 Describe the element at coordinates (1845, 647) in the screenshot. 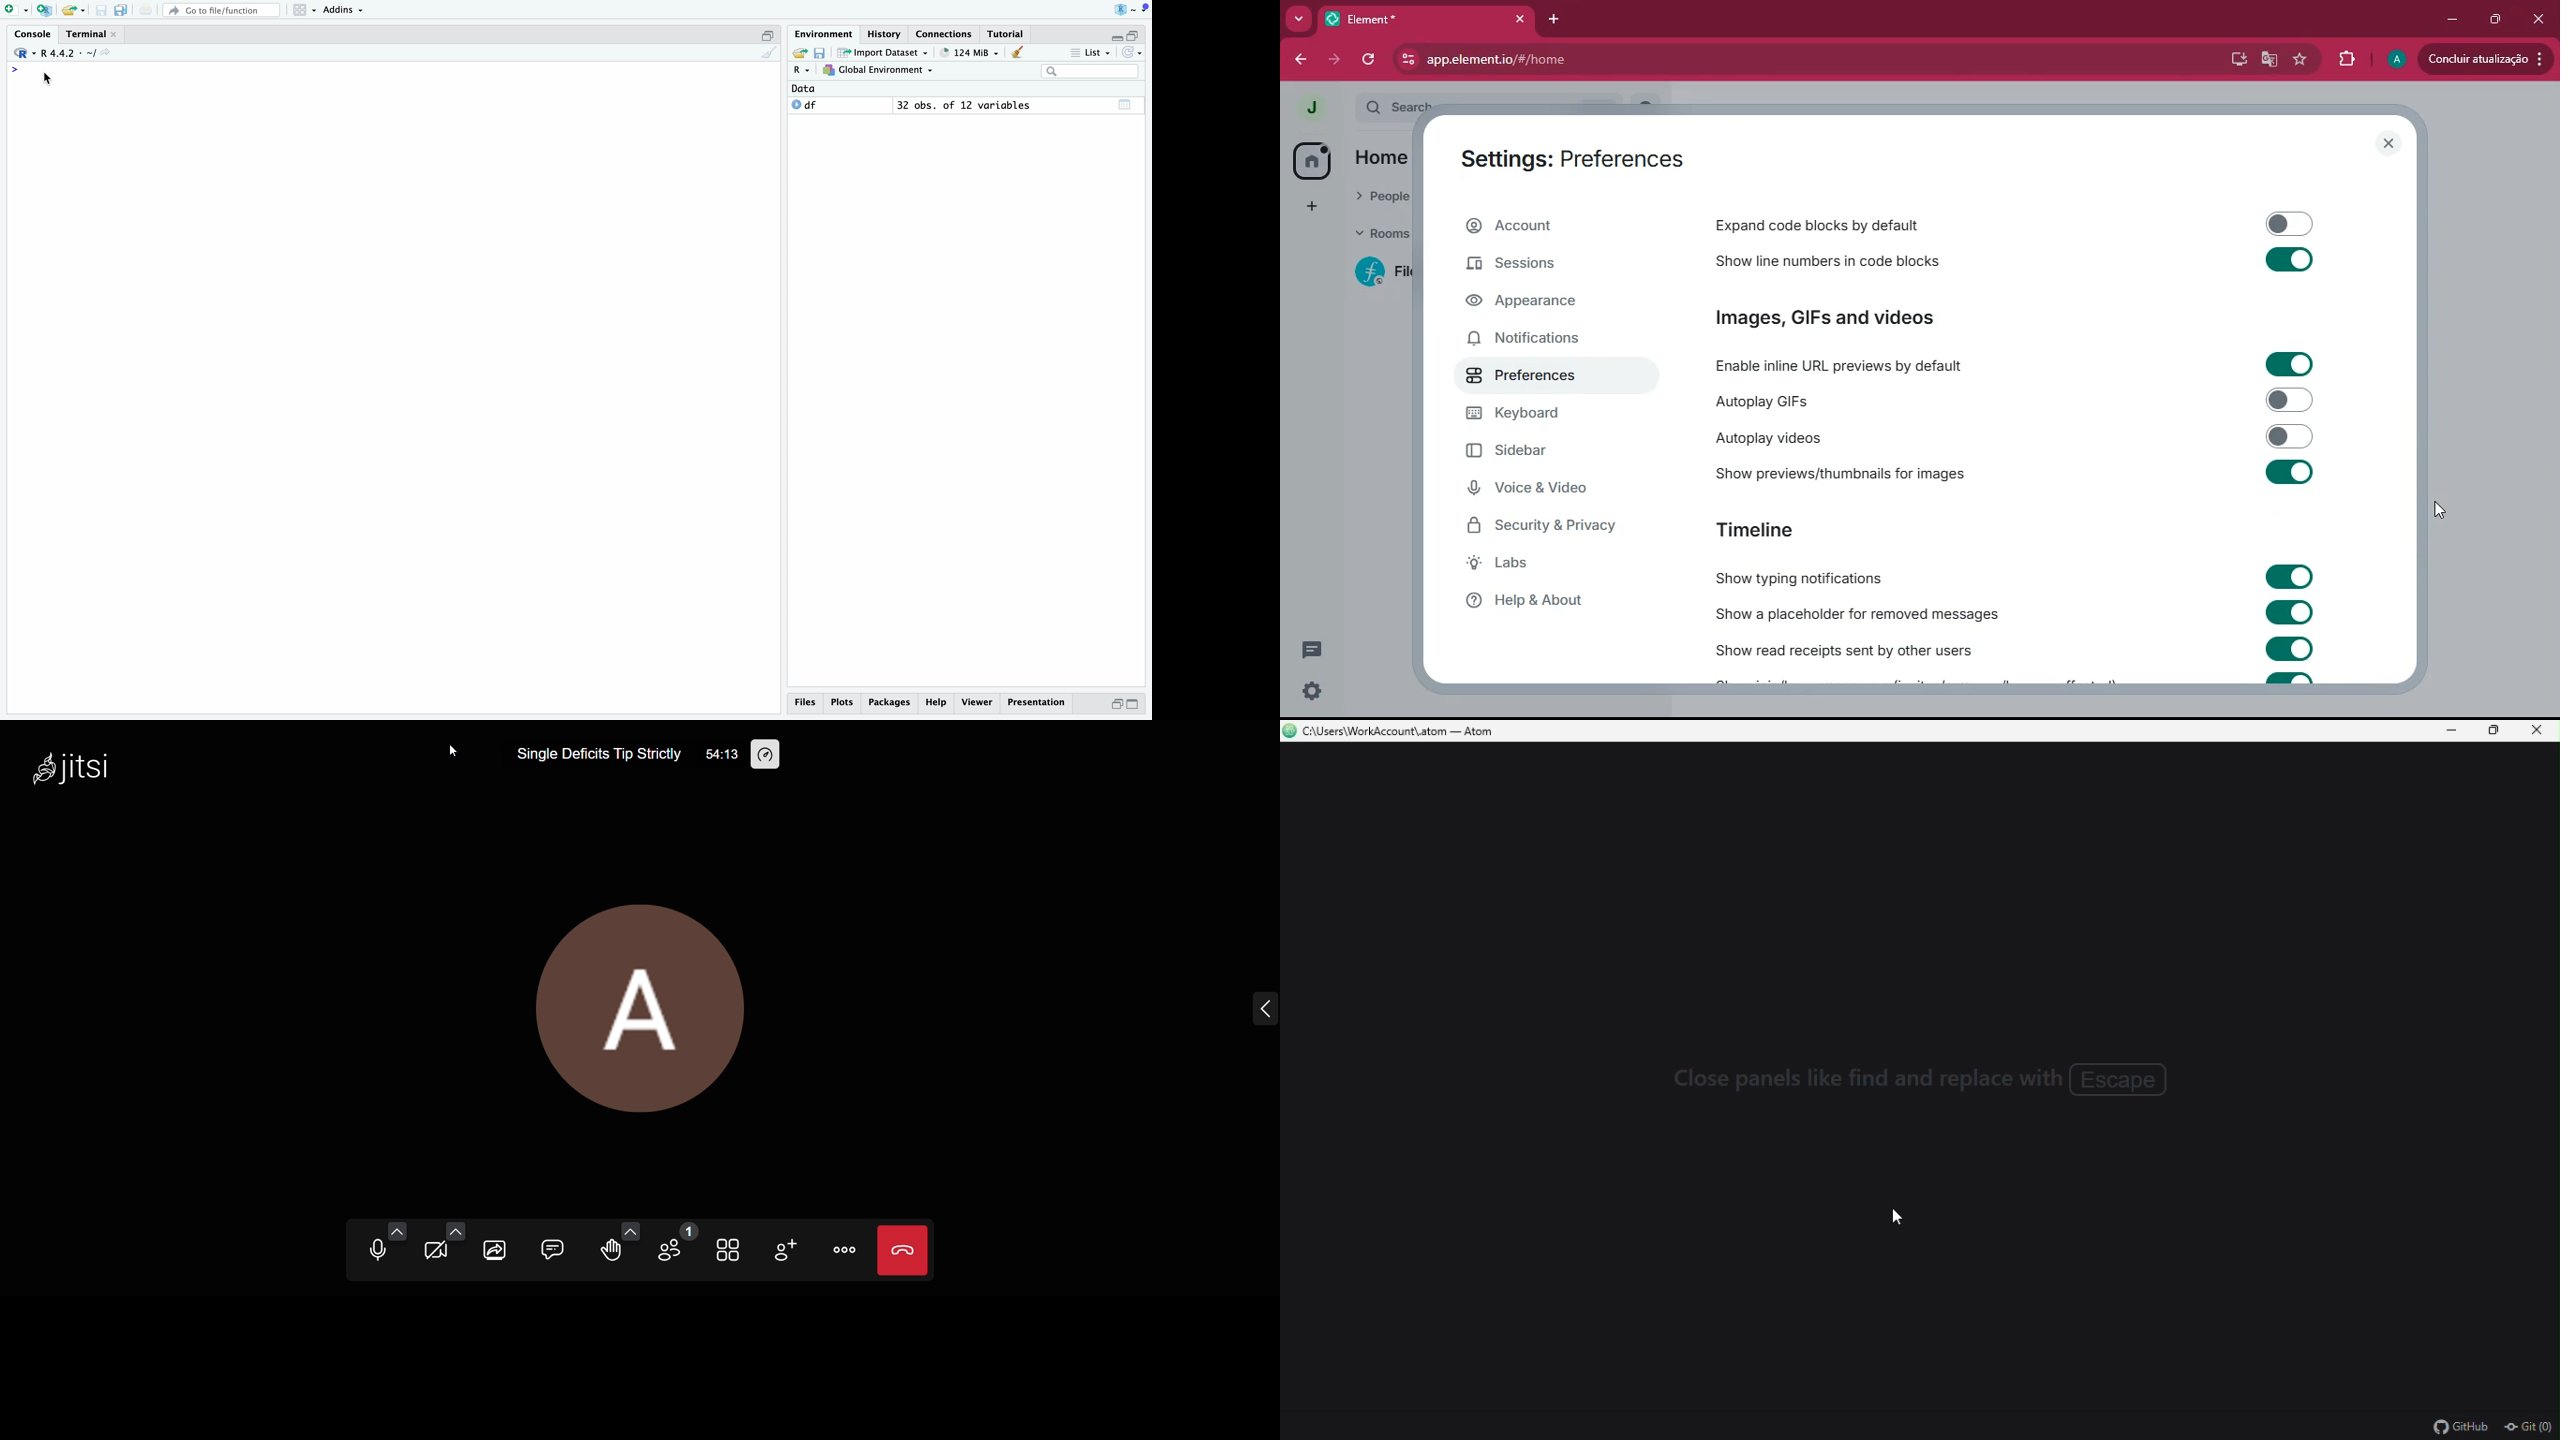

I see `show read receipts sent by other users` at that location.